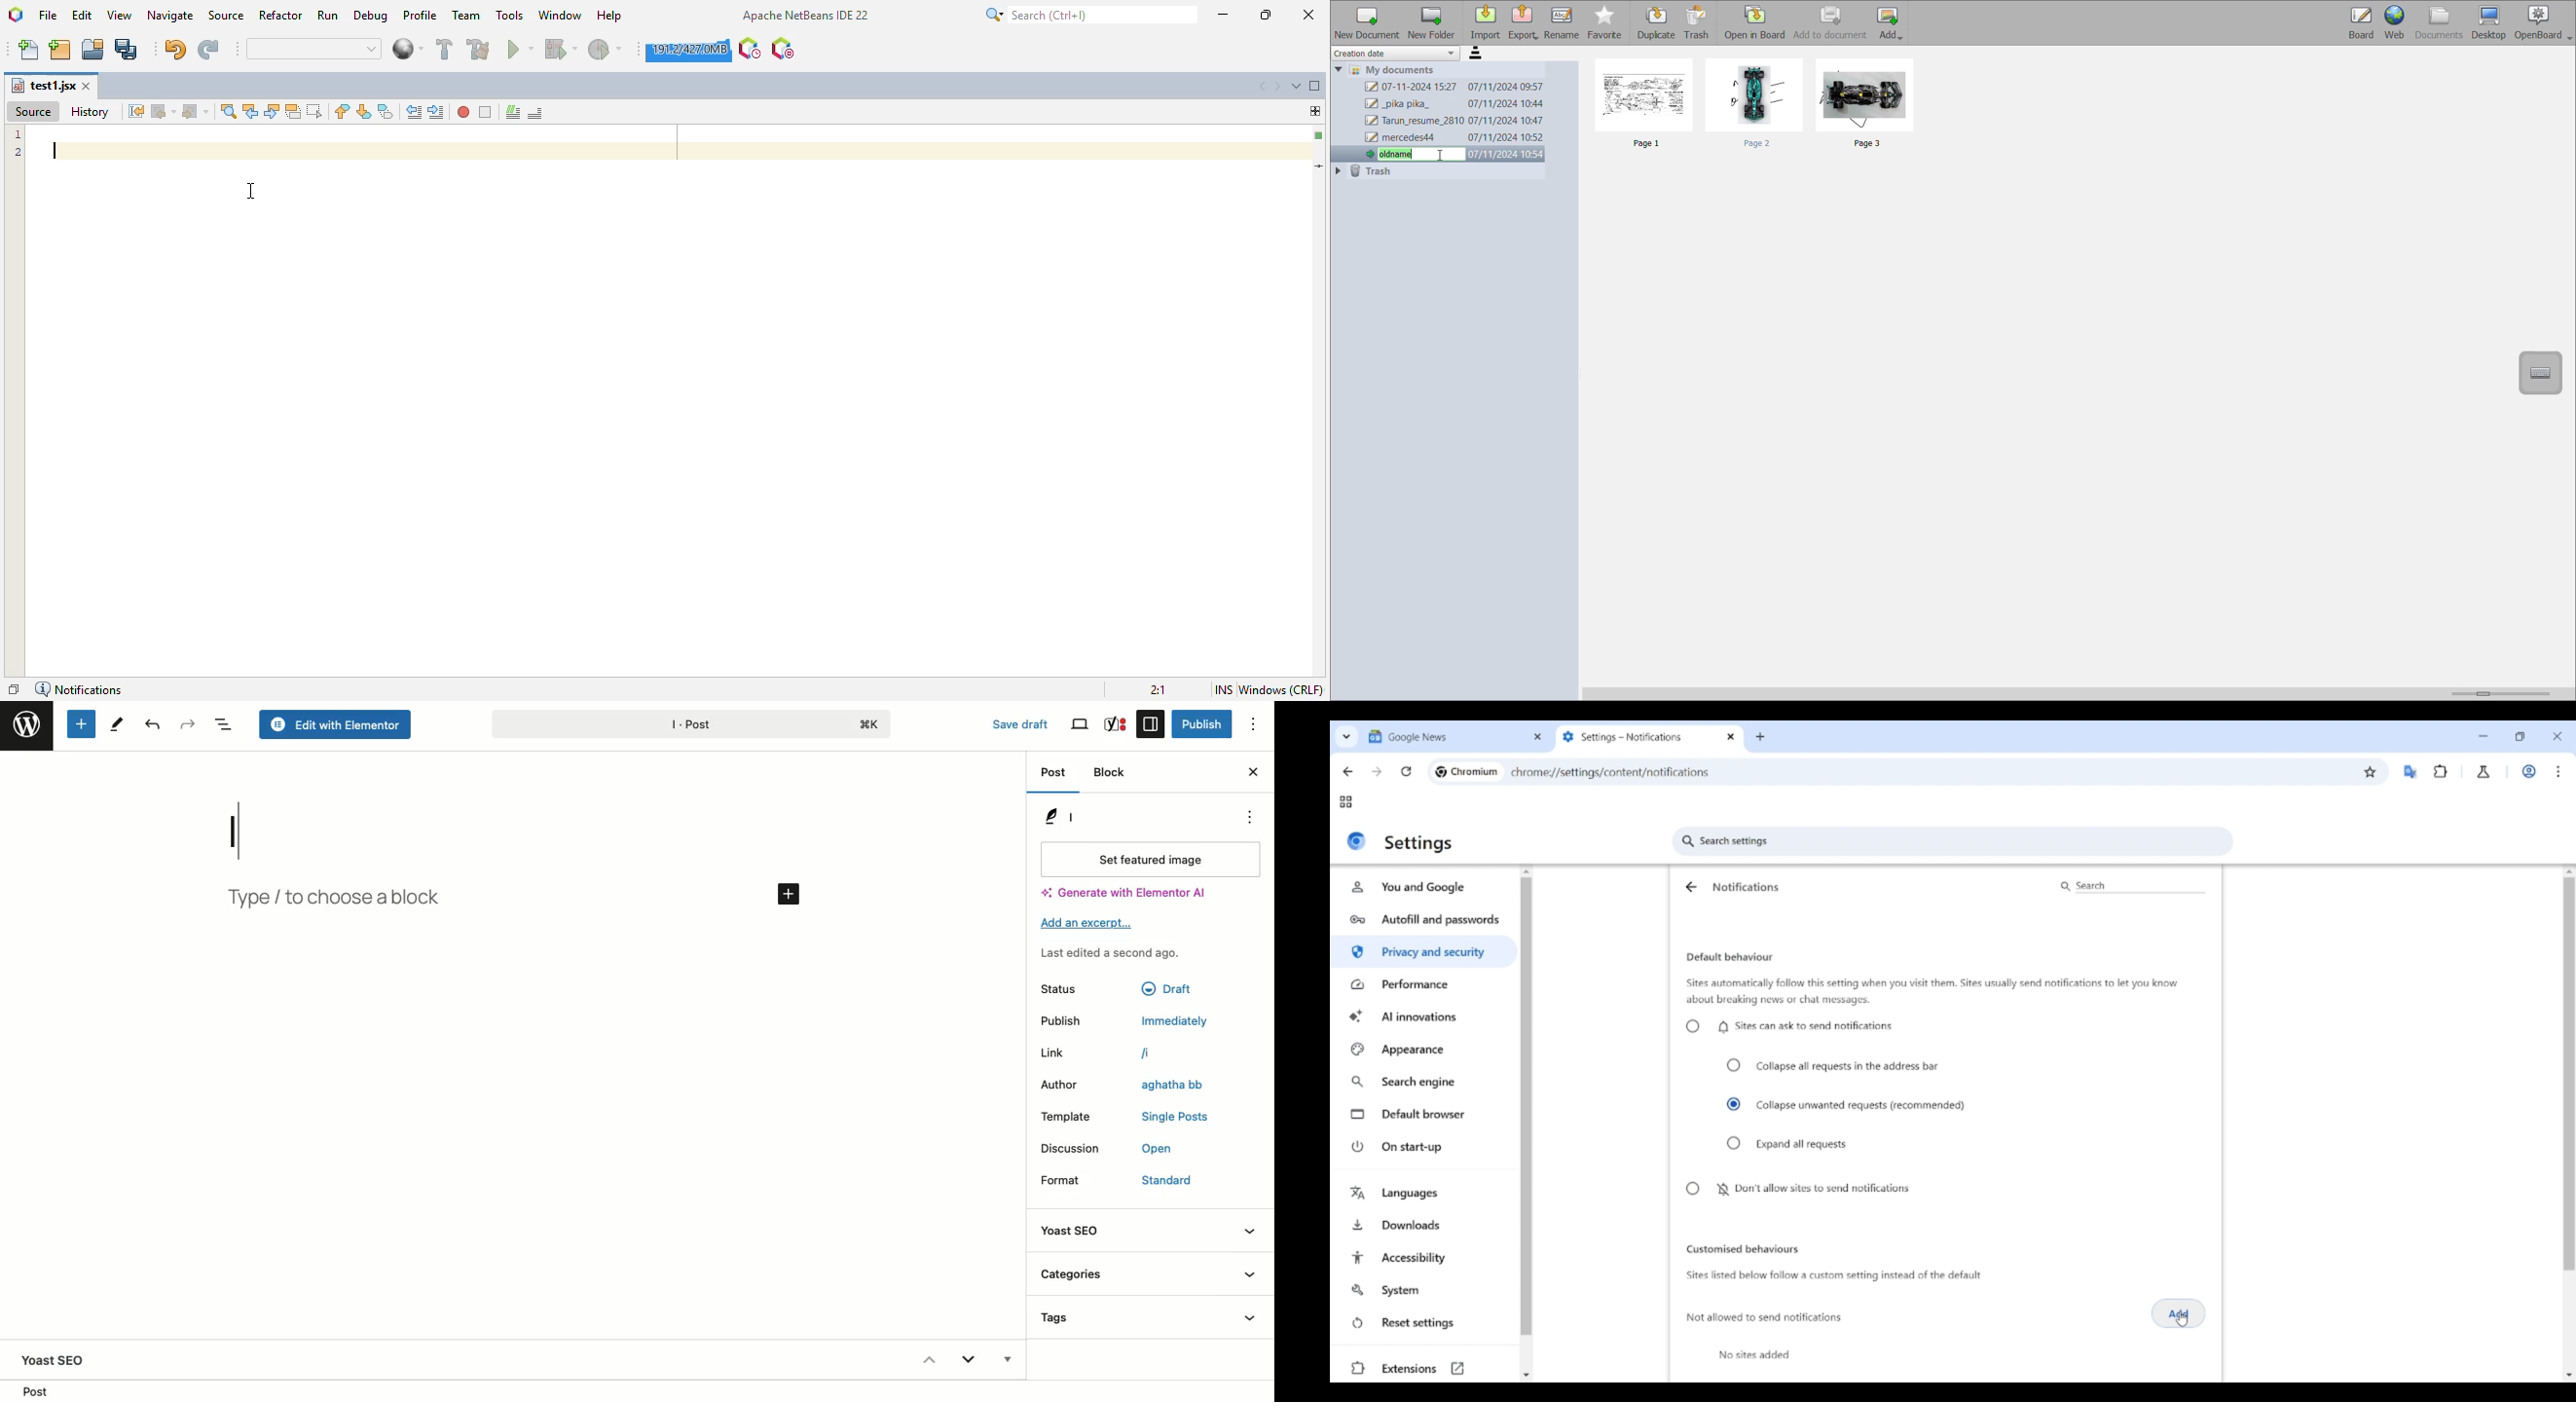 This screenshot has width=2576, height=1428. What do you see at coordinates (224, 726) in the screenshot?
I see `Document overview` at bounding box center [224, 726].